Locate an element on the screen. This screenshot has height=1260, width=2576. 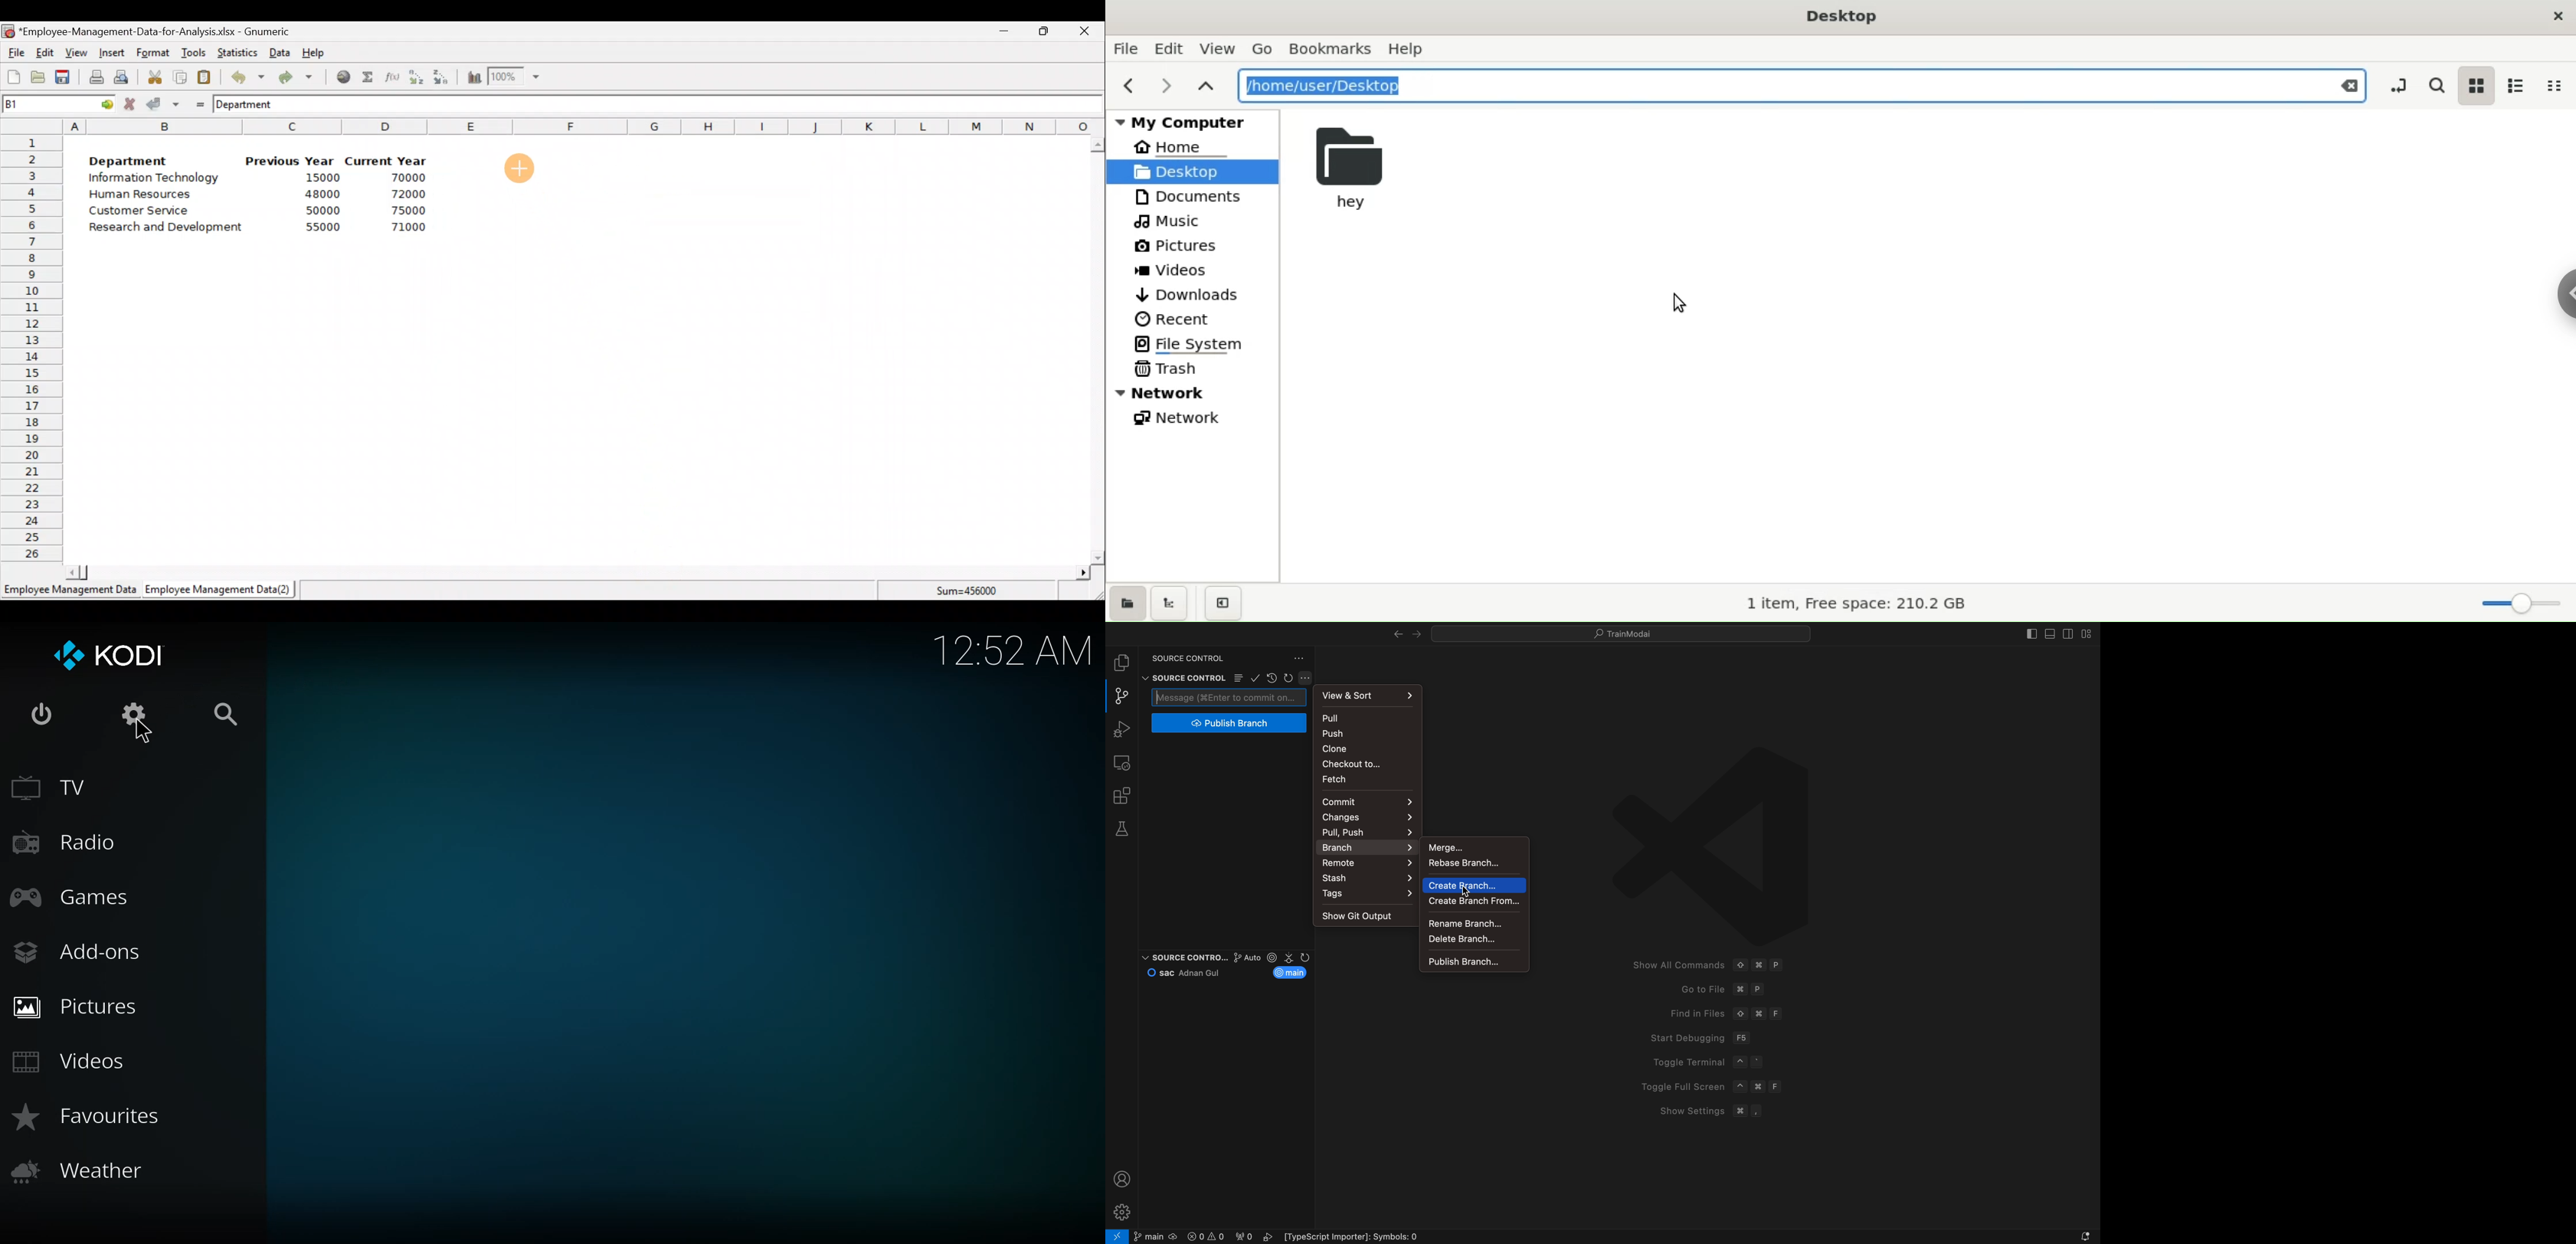
file explore is located at coordinates (1123, 663).